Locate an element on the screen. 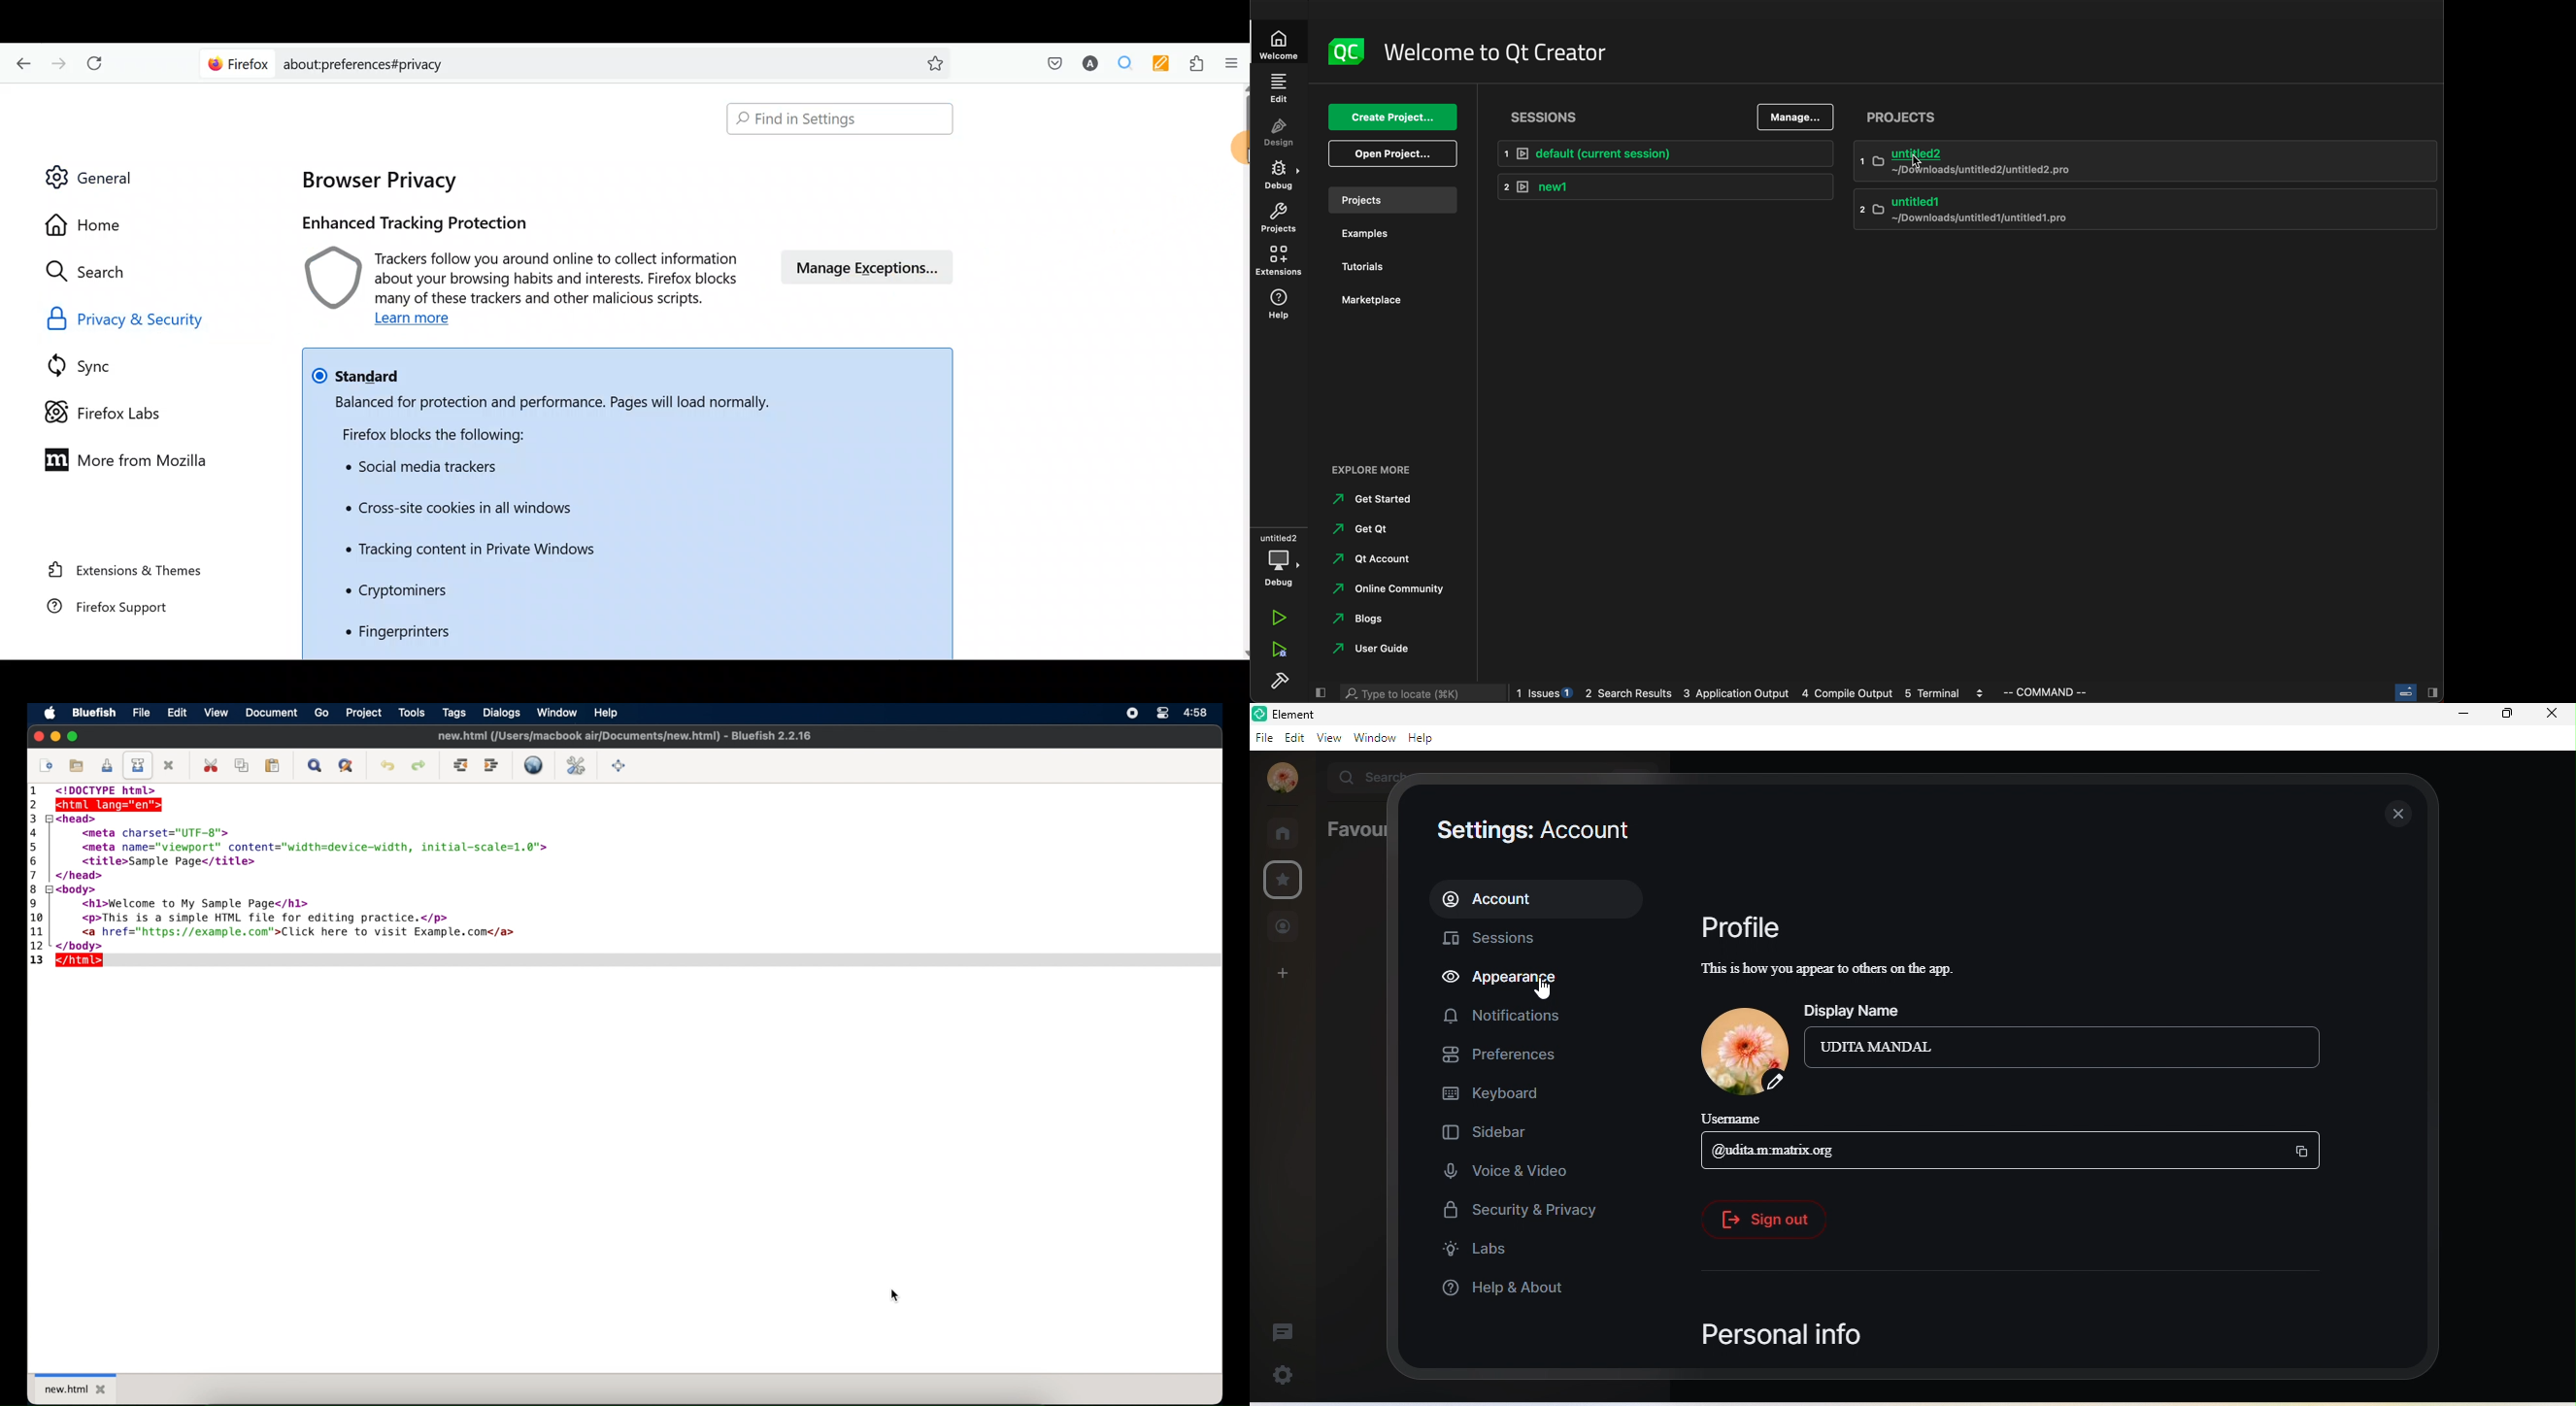 This screenshot has width=2576, height=1428. Search bar is located at coordinates (579, 62).